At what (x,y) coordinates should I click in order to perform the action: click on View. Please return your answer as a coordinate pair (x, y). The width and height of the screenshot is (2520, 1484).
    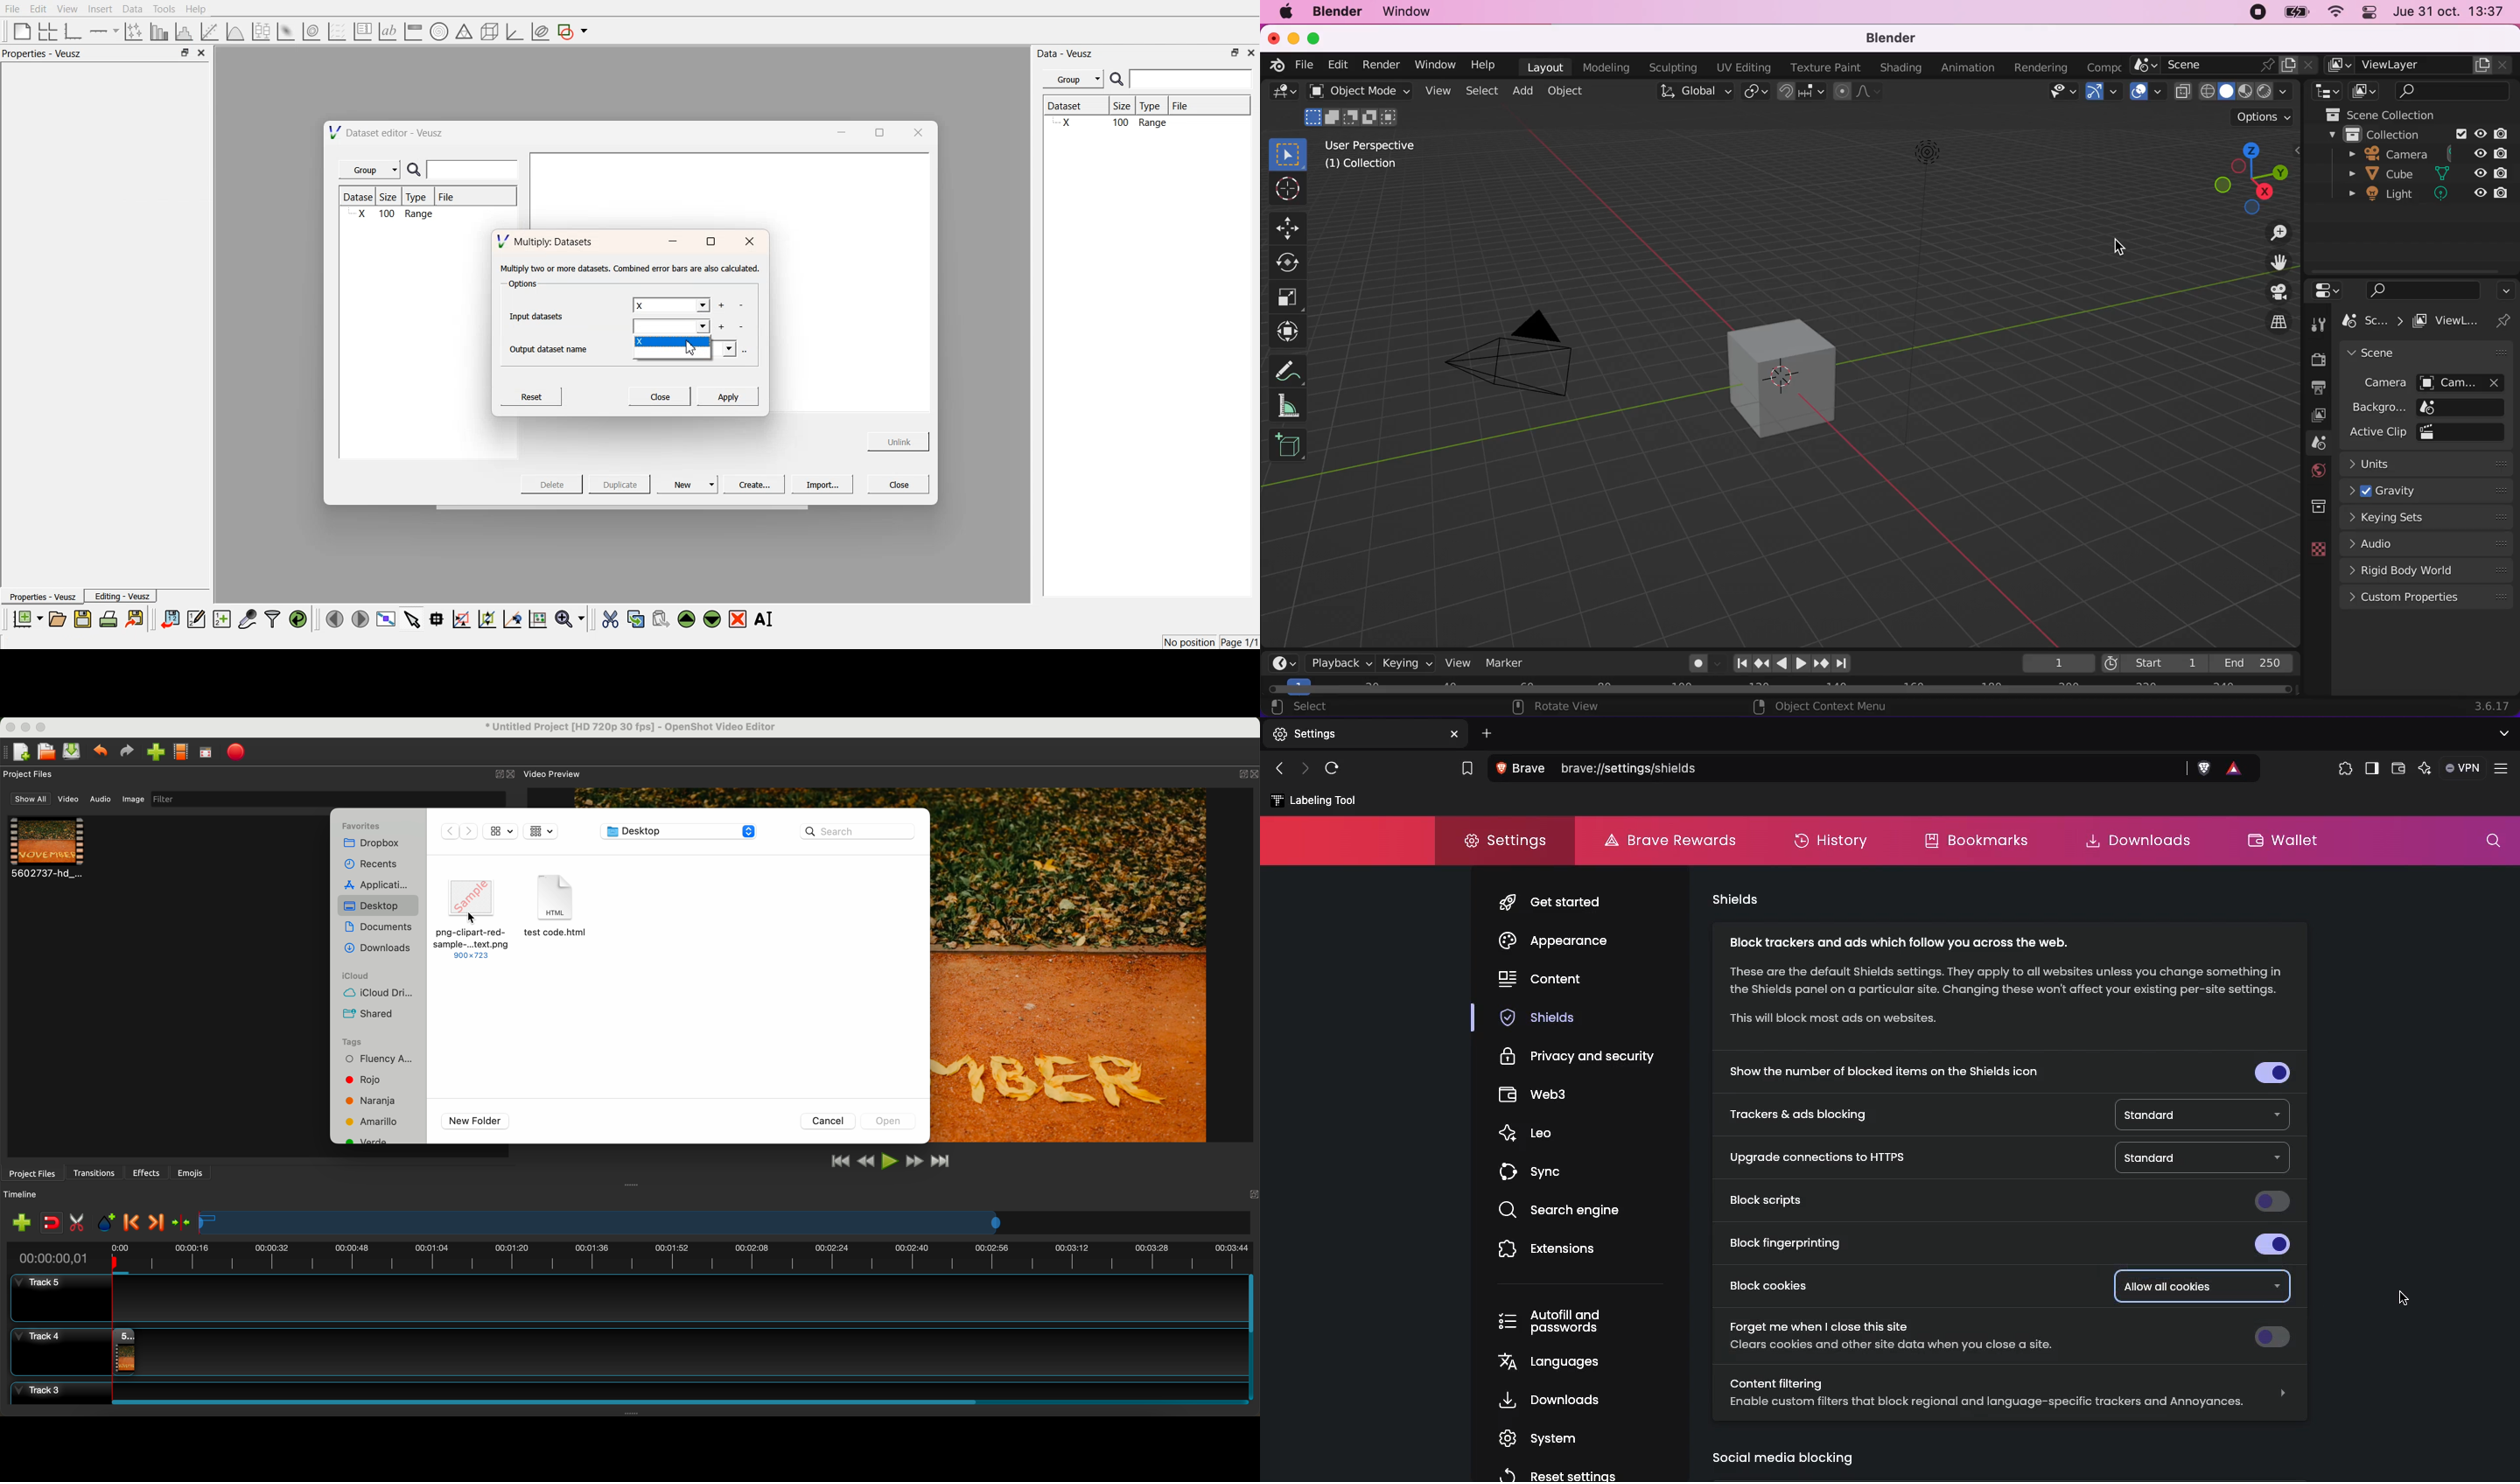
    Looking at the image, I should click on (66, 9).